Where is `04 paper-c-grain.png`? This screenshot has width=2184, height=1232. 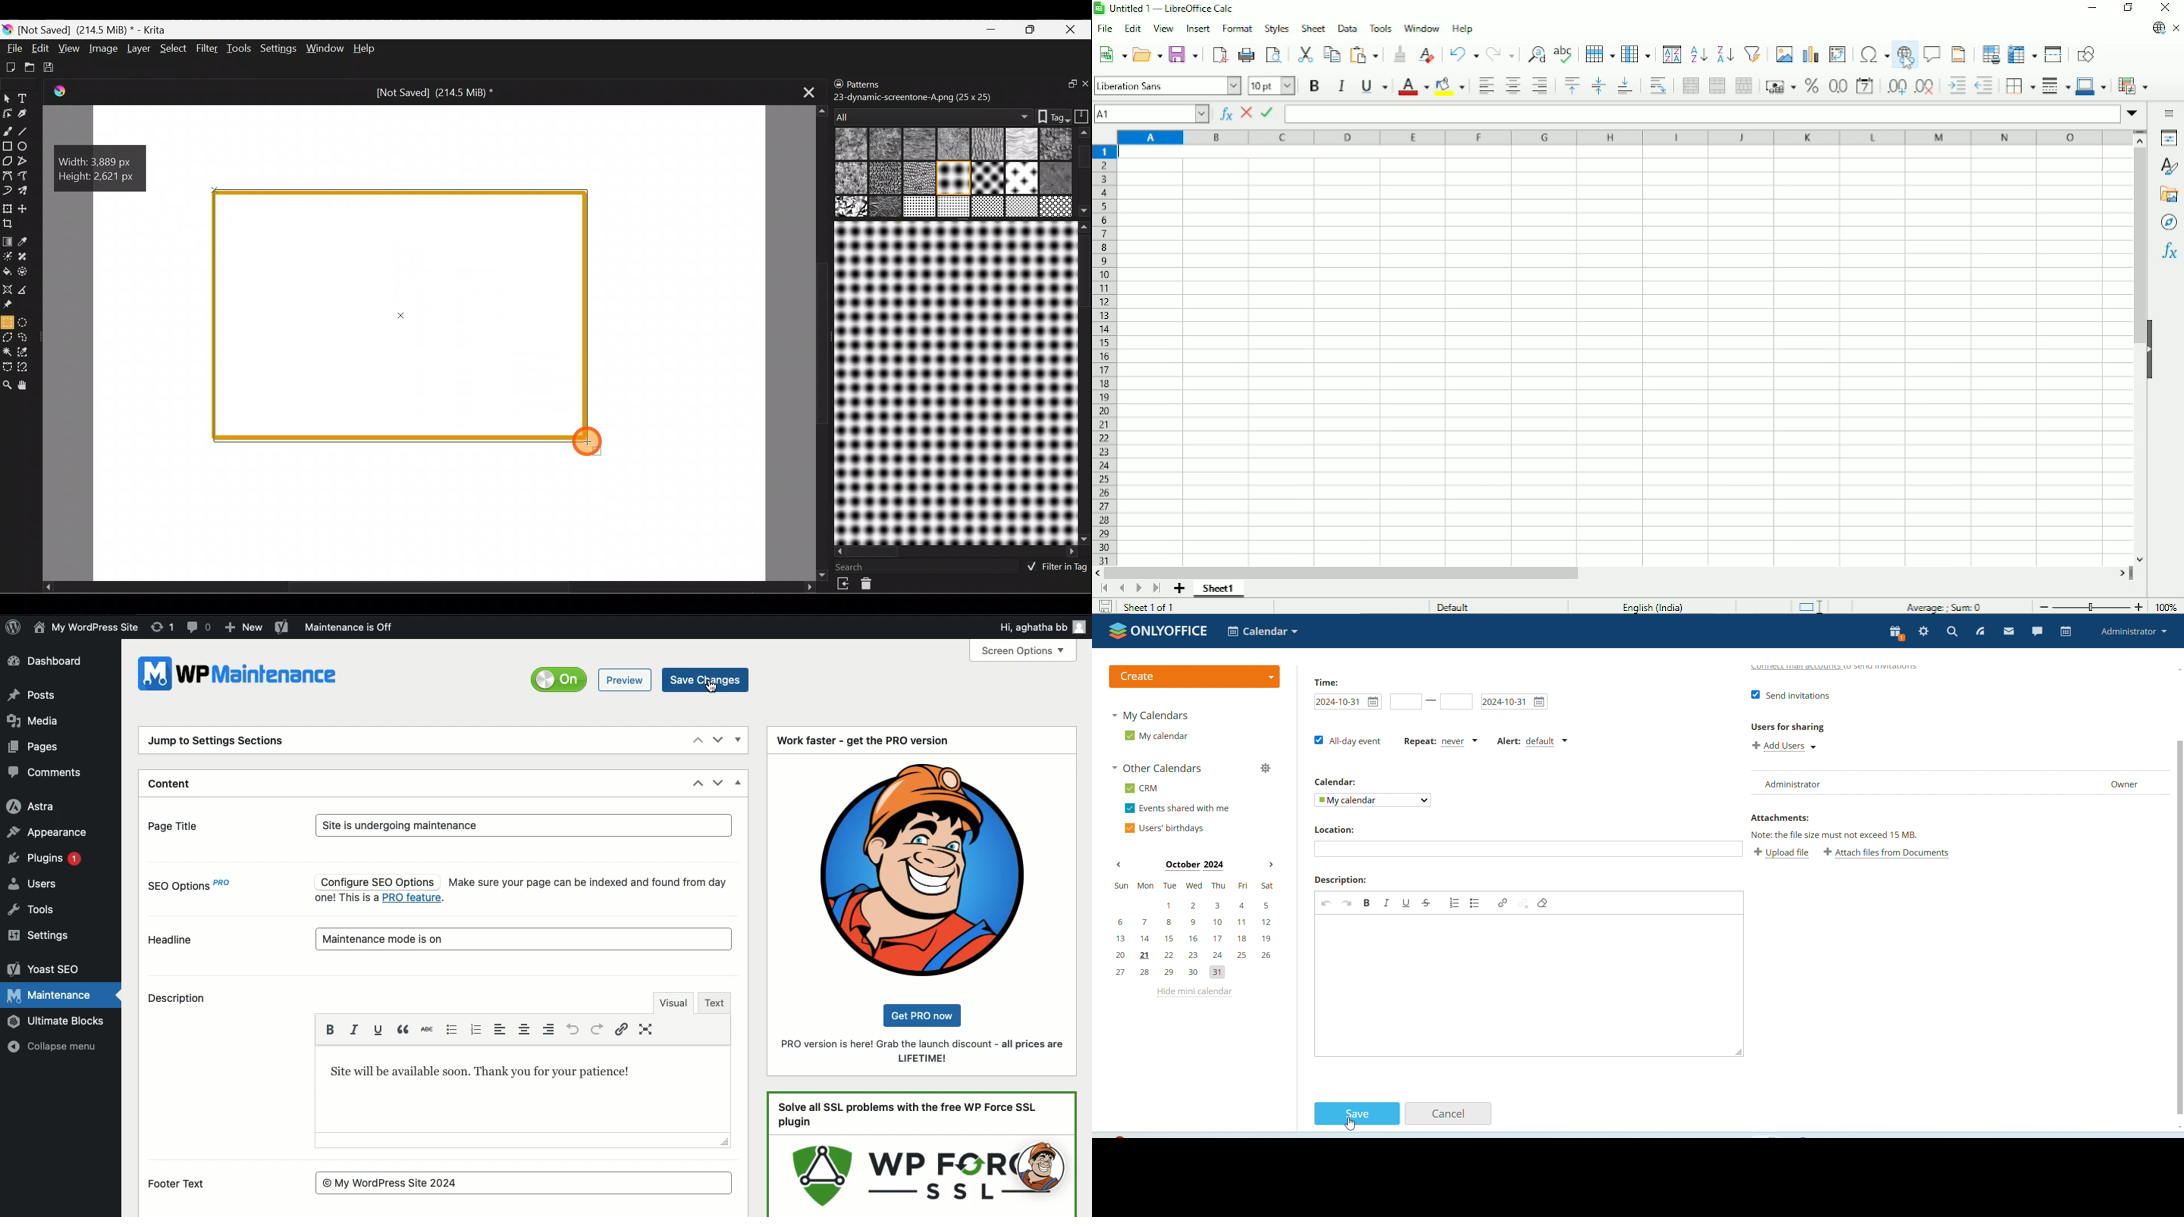 04 paper-c-grain.png is located at coordinates (986, 145).